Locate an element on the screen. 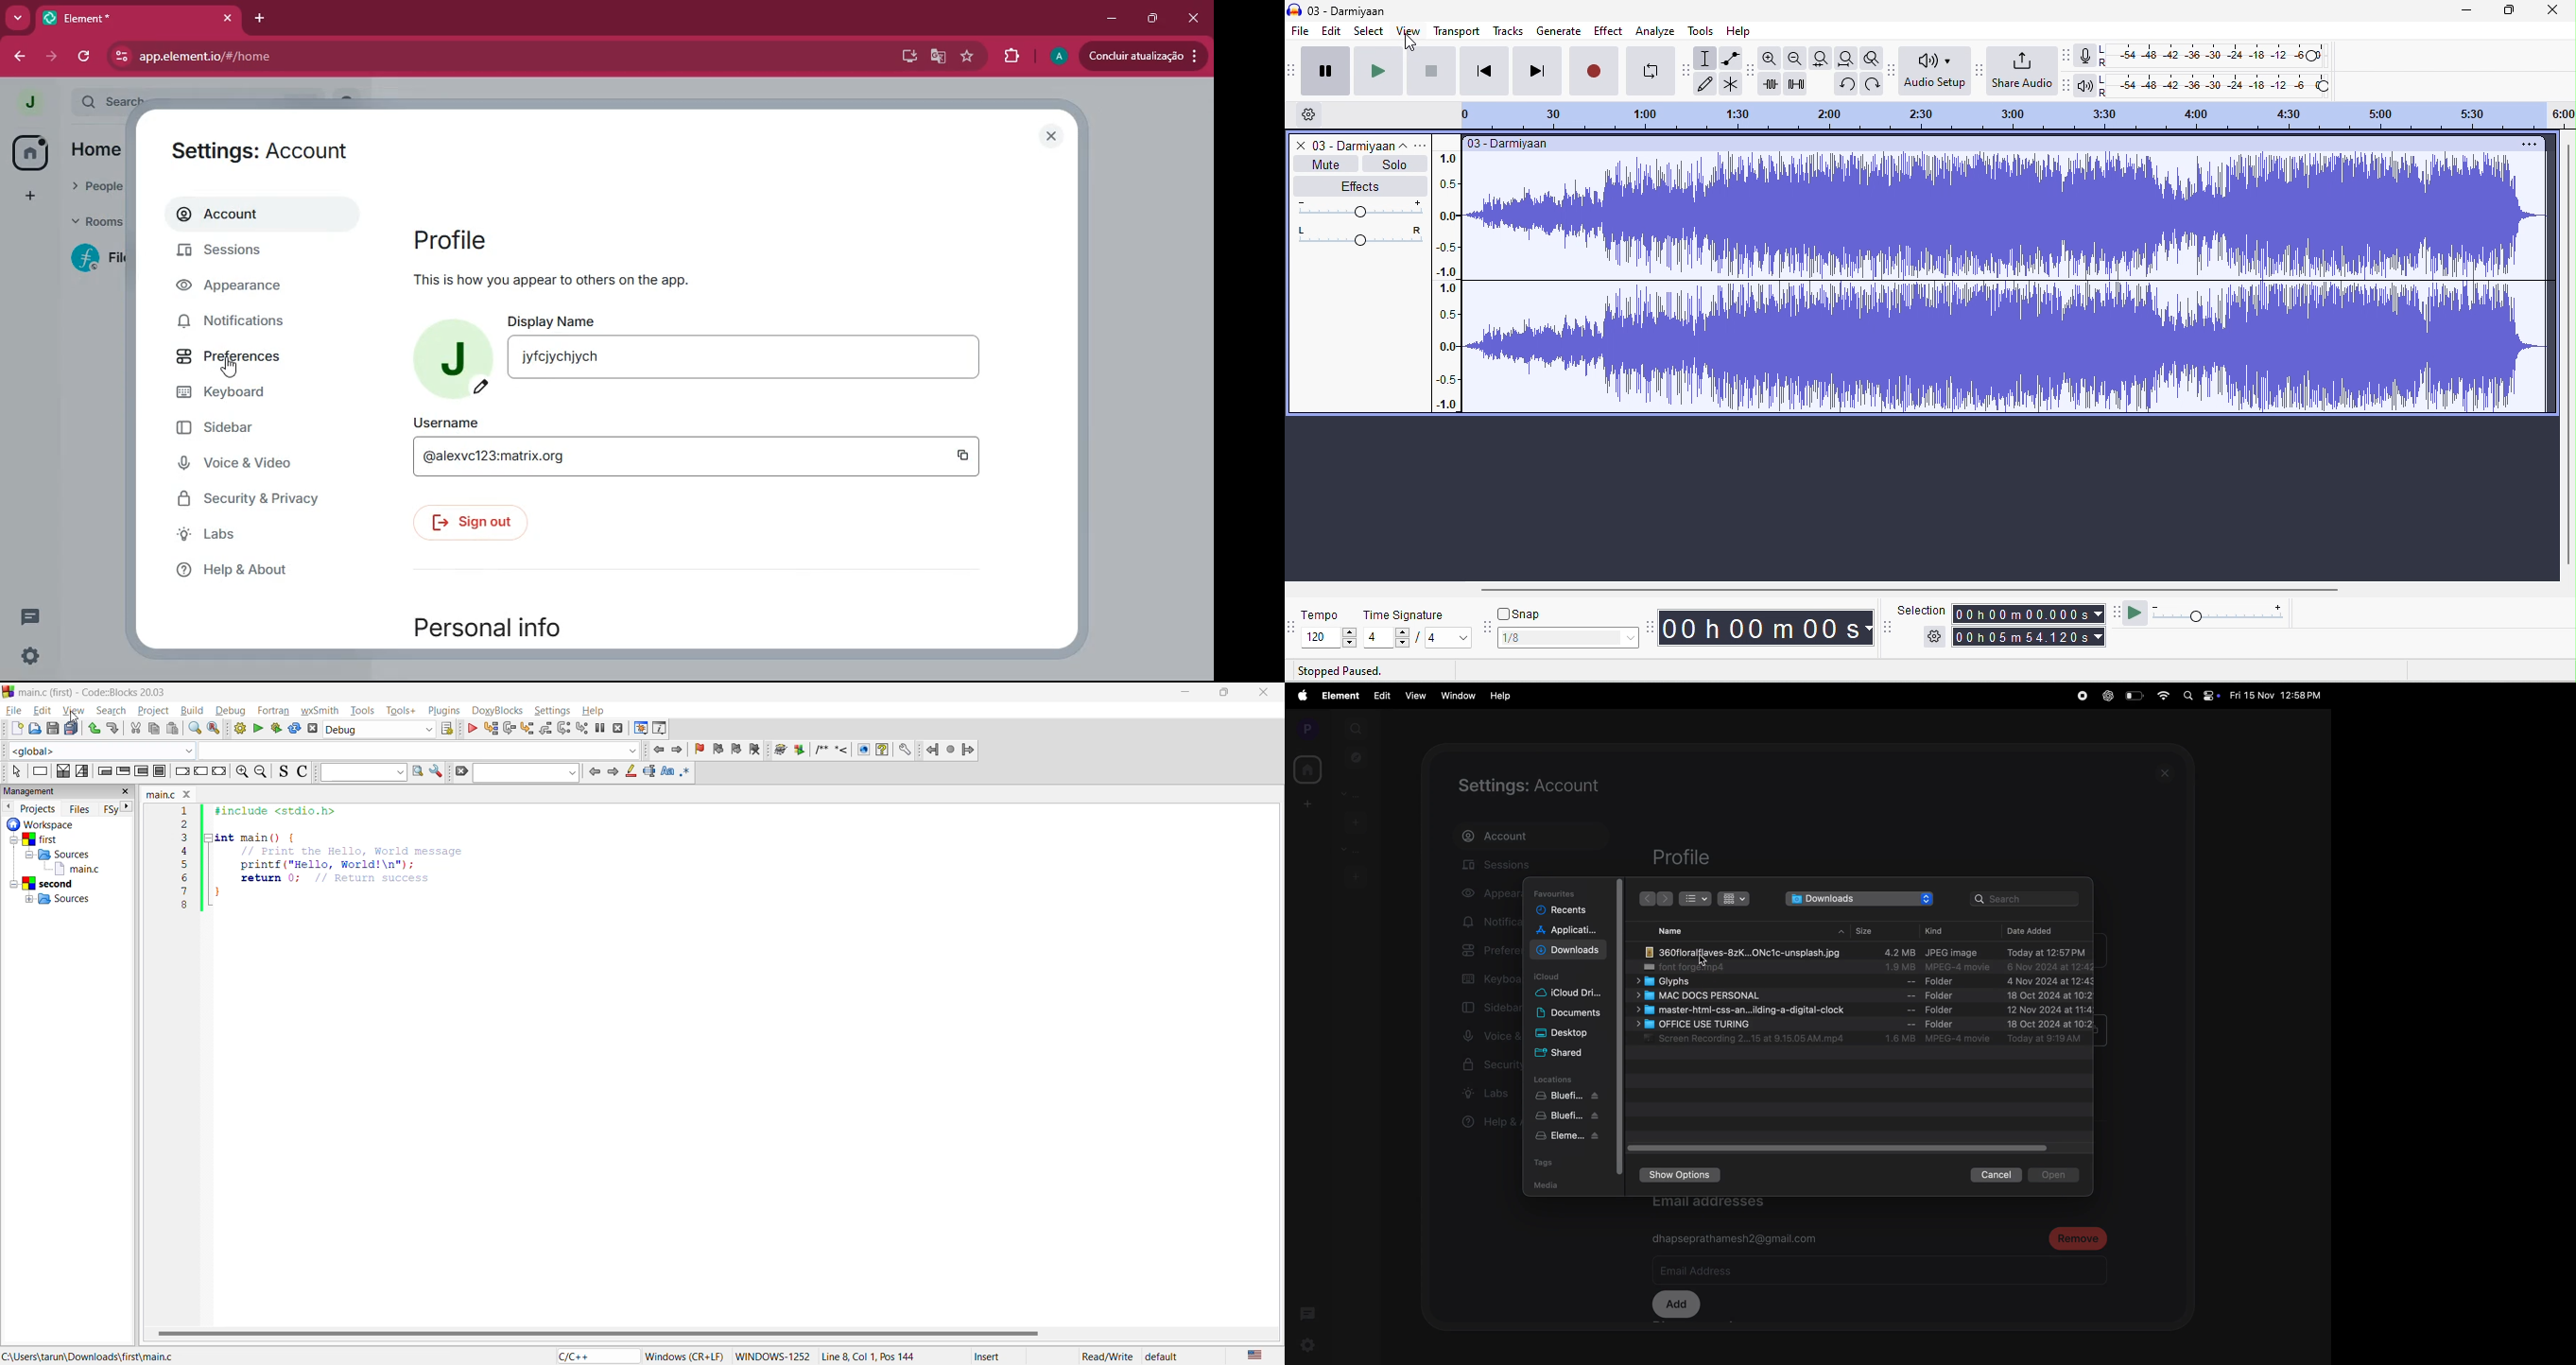 This screenshot has width=2576, height=1372. undo is located at coordinates (1871, 85).